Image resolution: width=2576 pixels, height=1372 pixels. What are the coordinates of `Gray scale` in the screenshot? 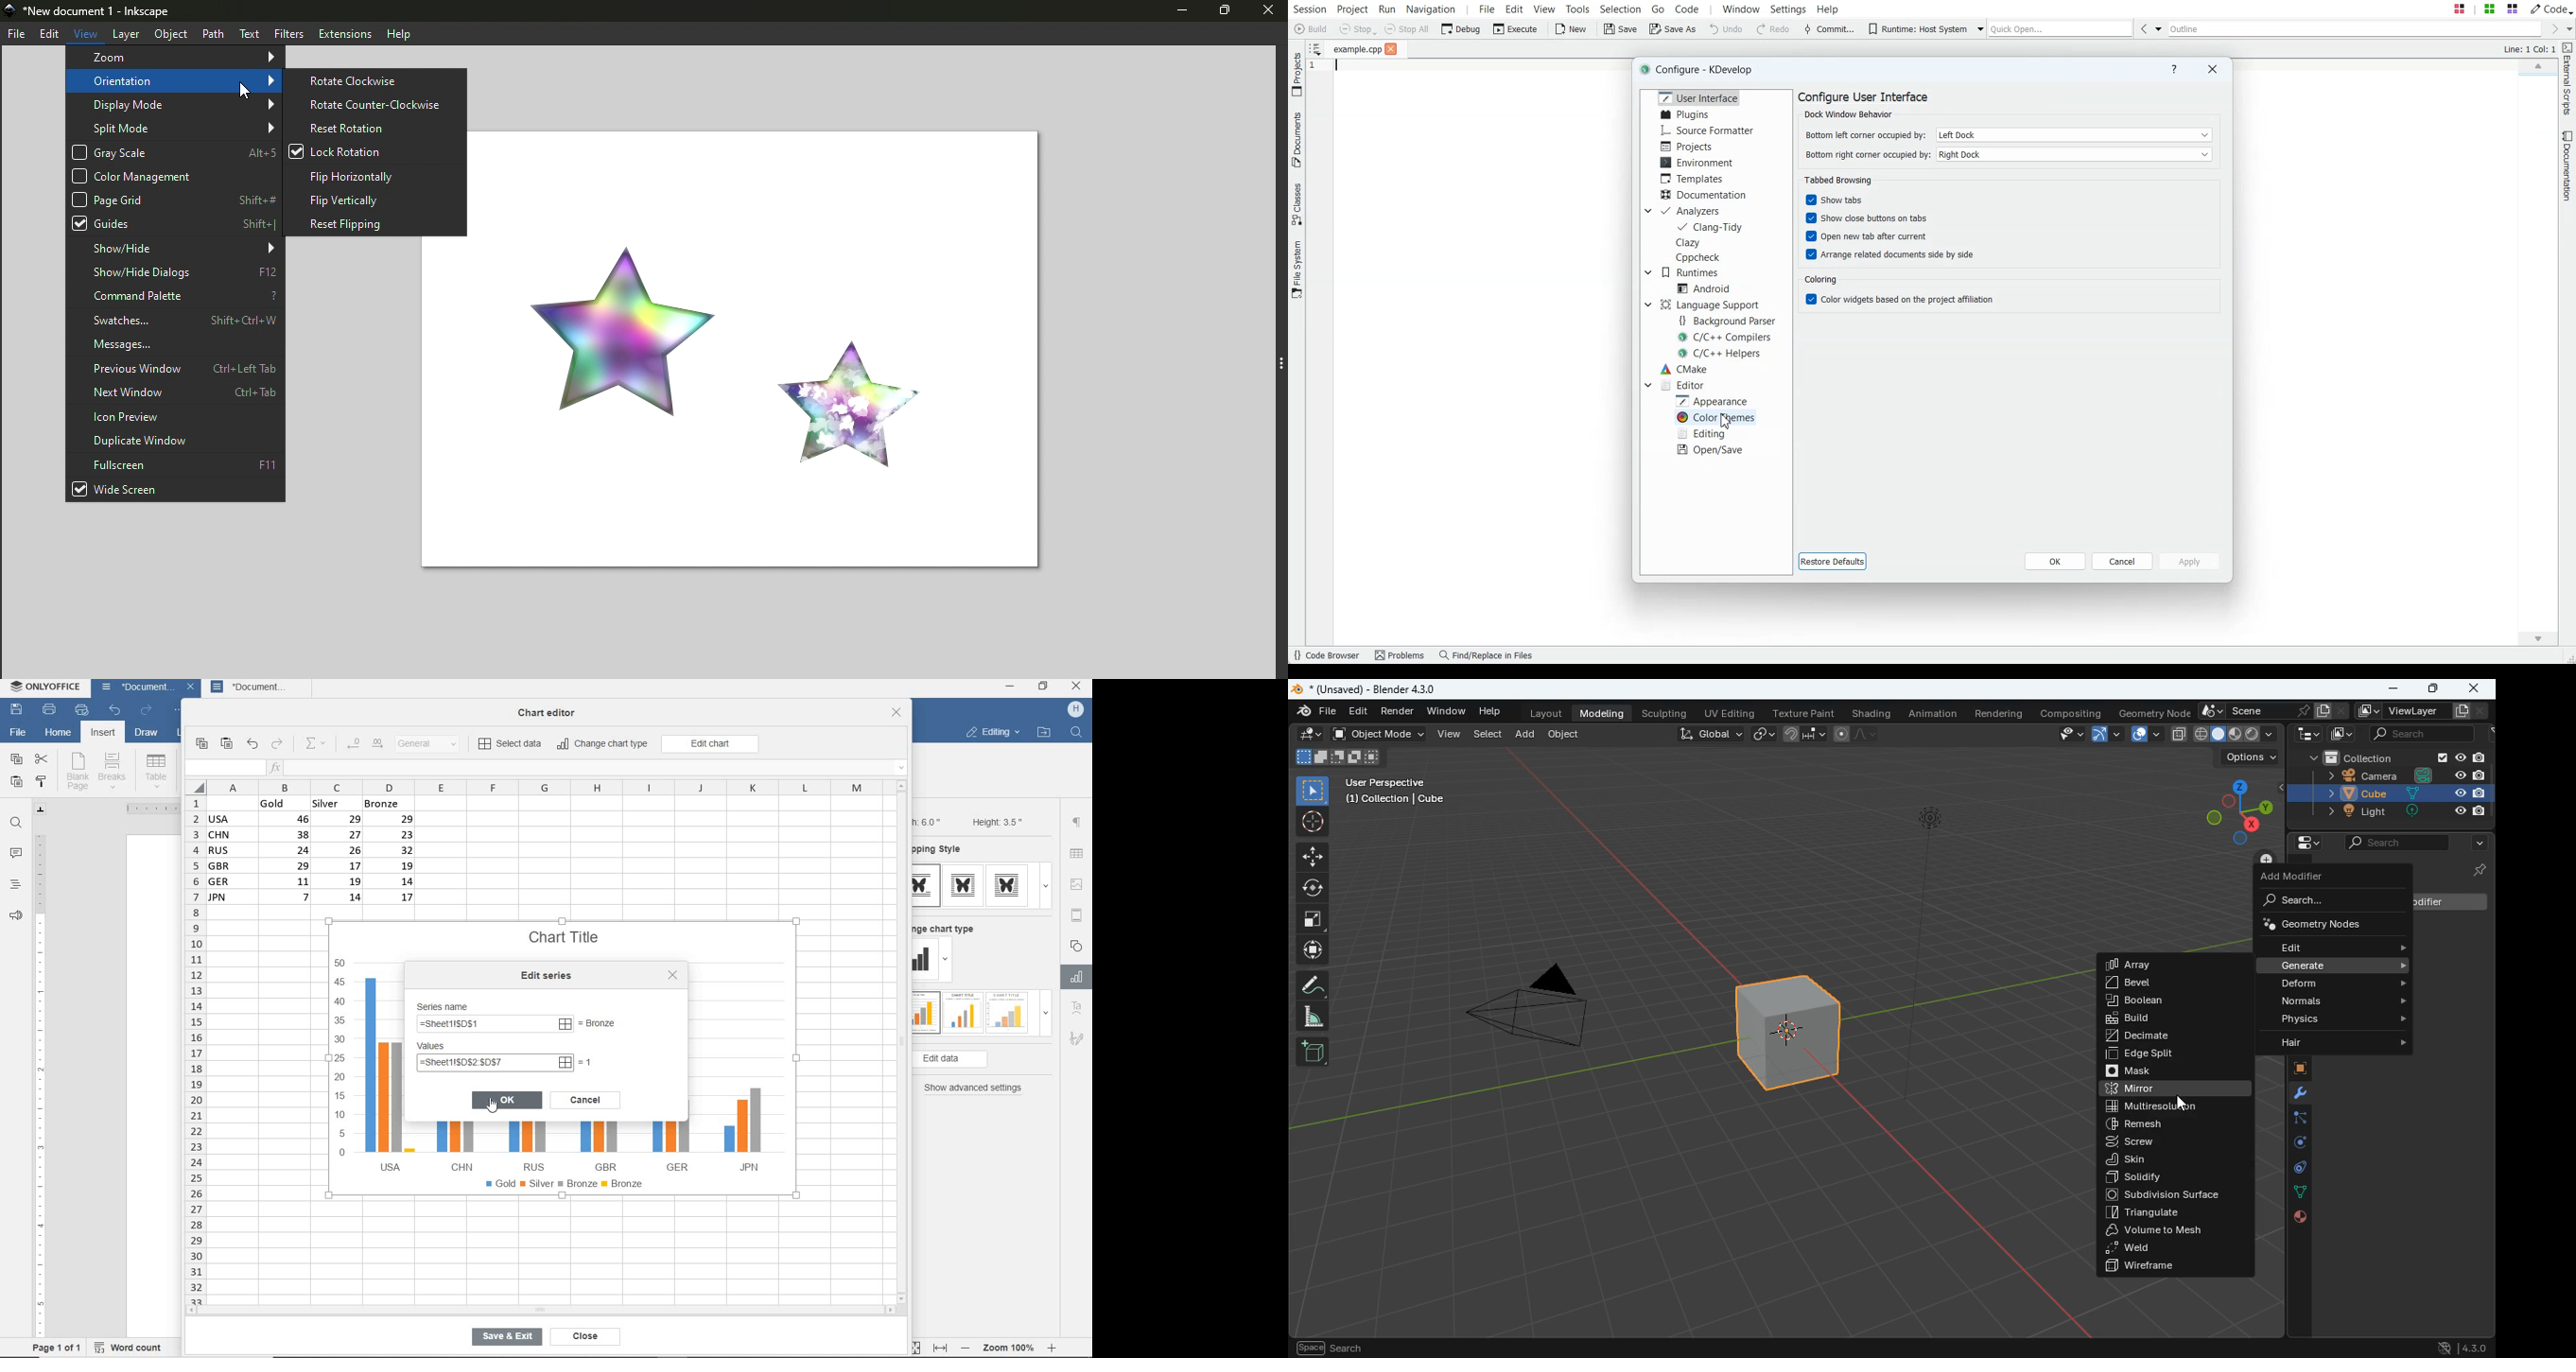 It's located at (174, 153).